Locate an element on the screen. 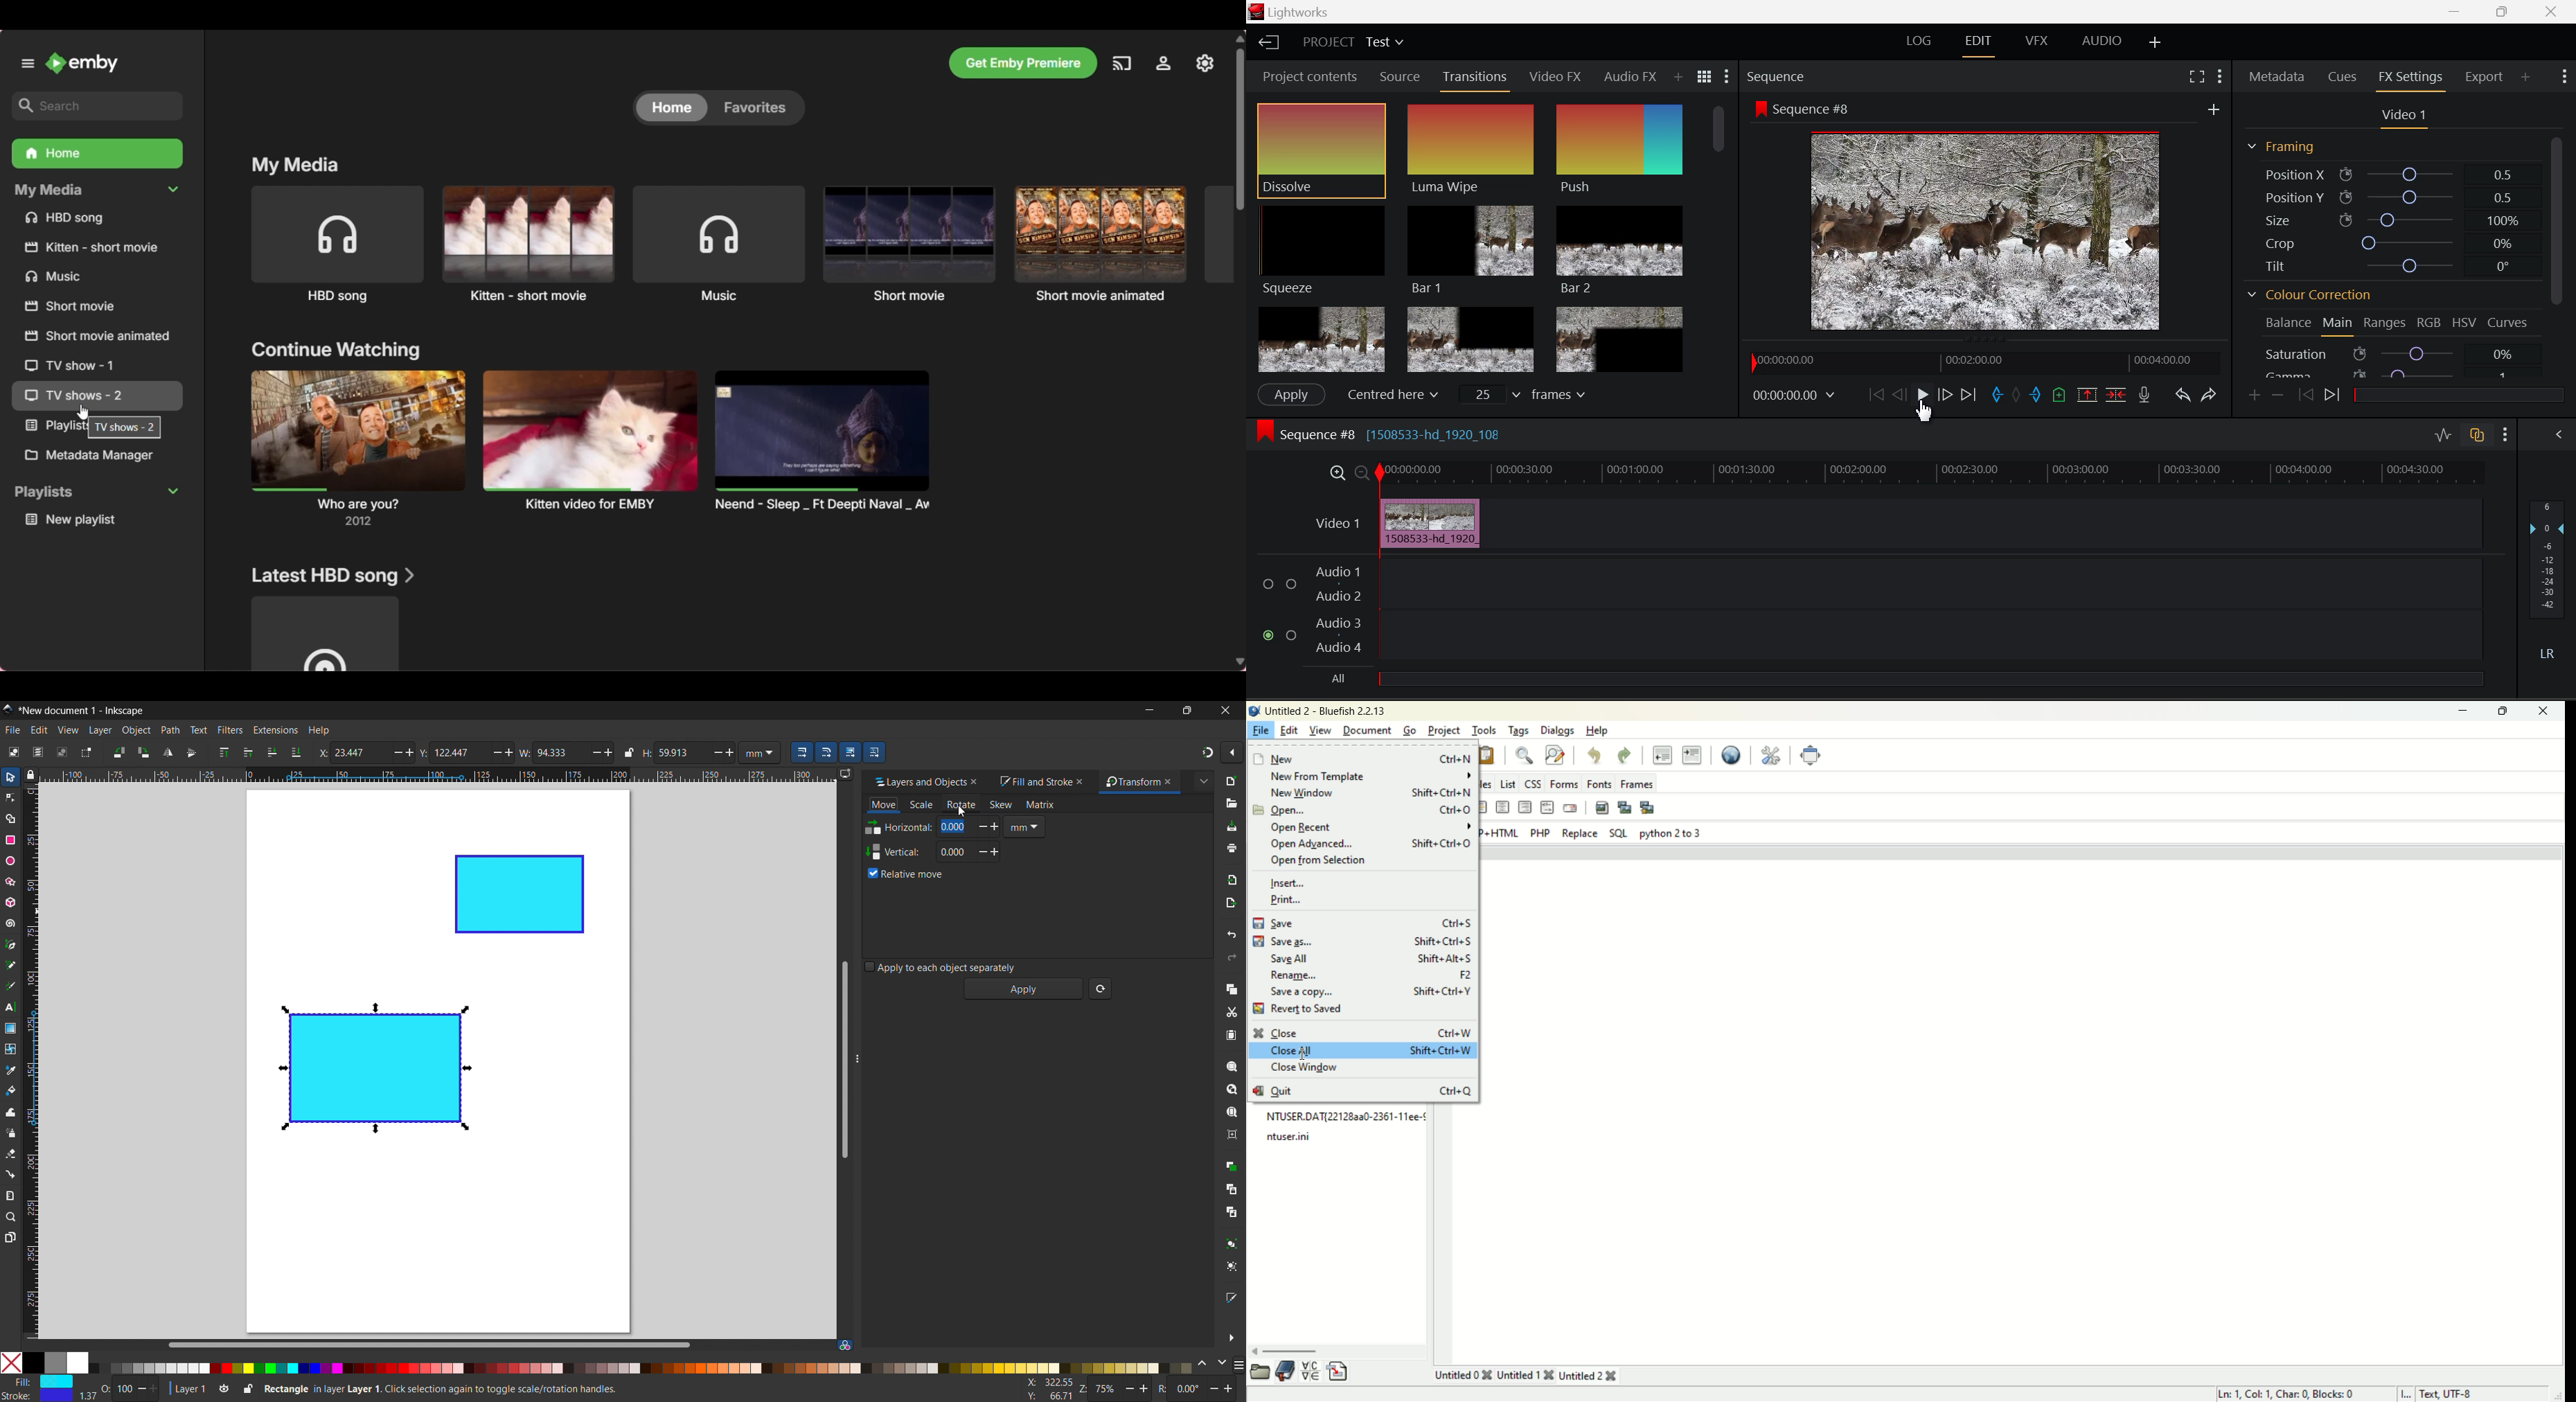 This screenshot has height=1428, width=2576. Go to home is located at coordinates (82, 62).